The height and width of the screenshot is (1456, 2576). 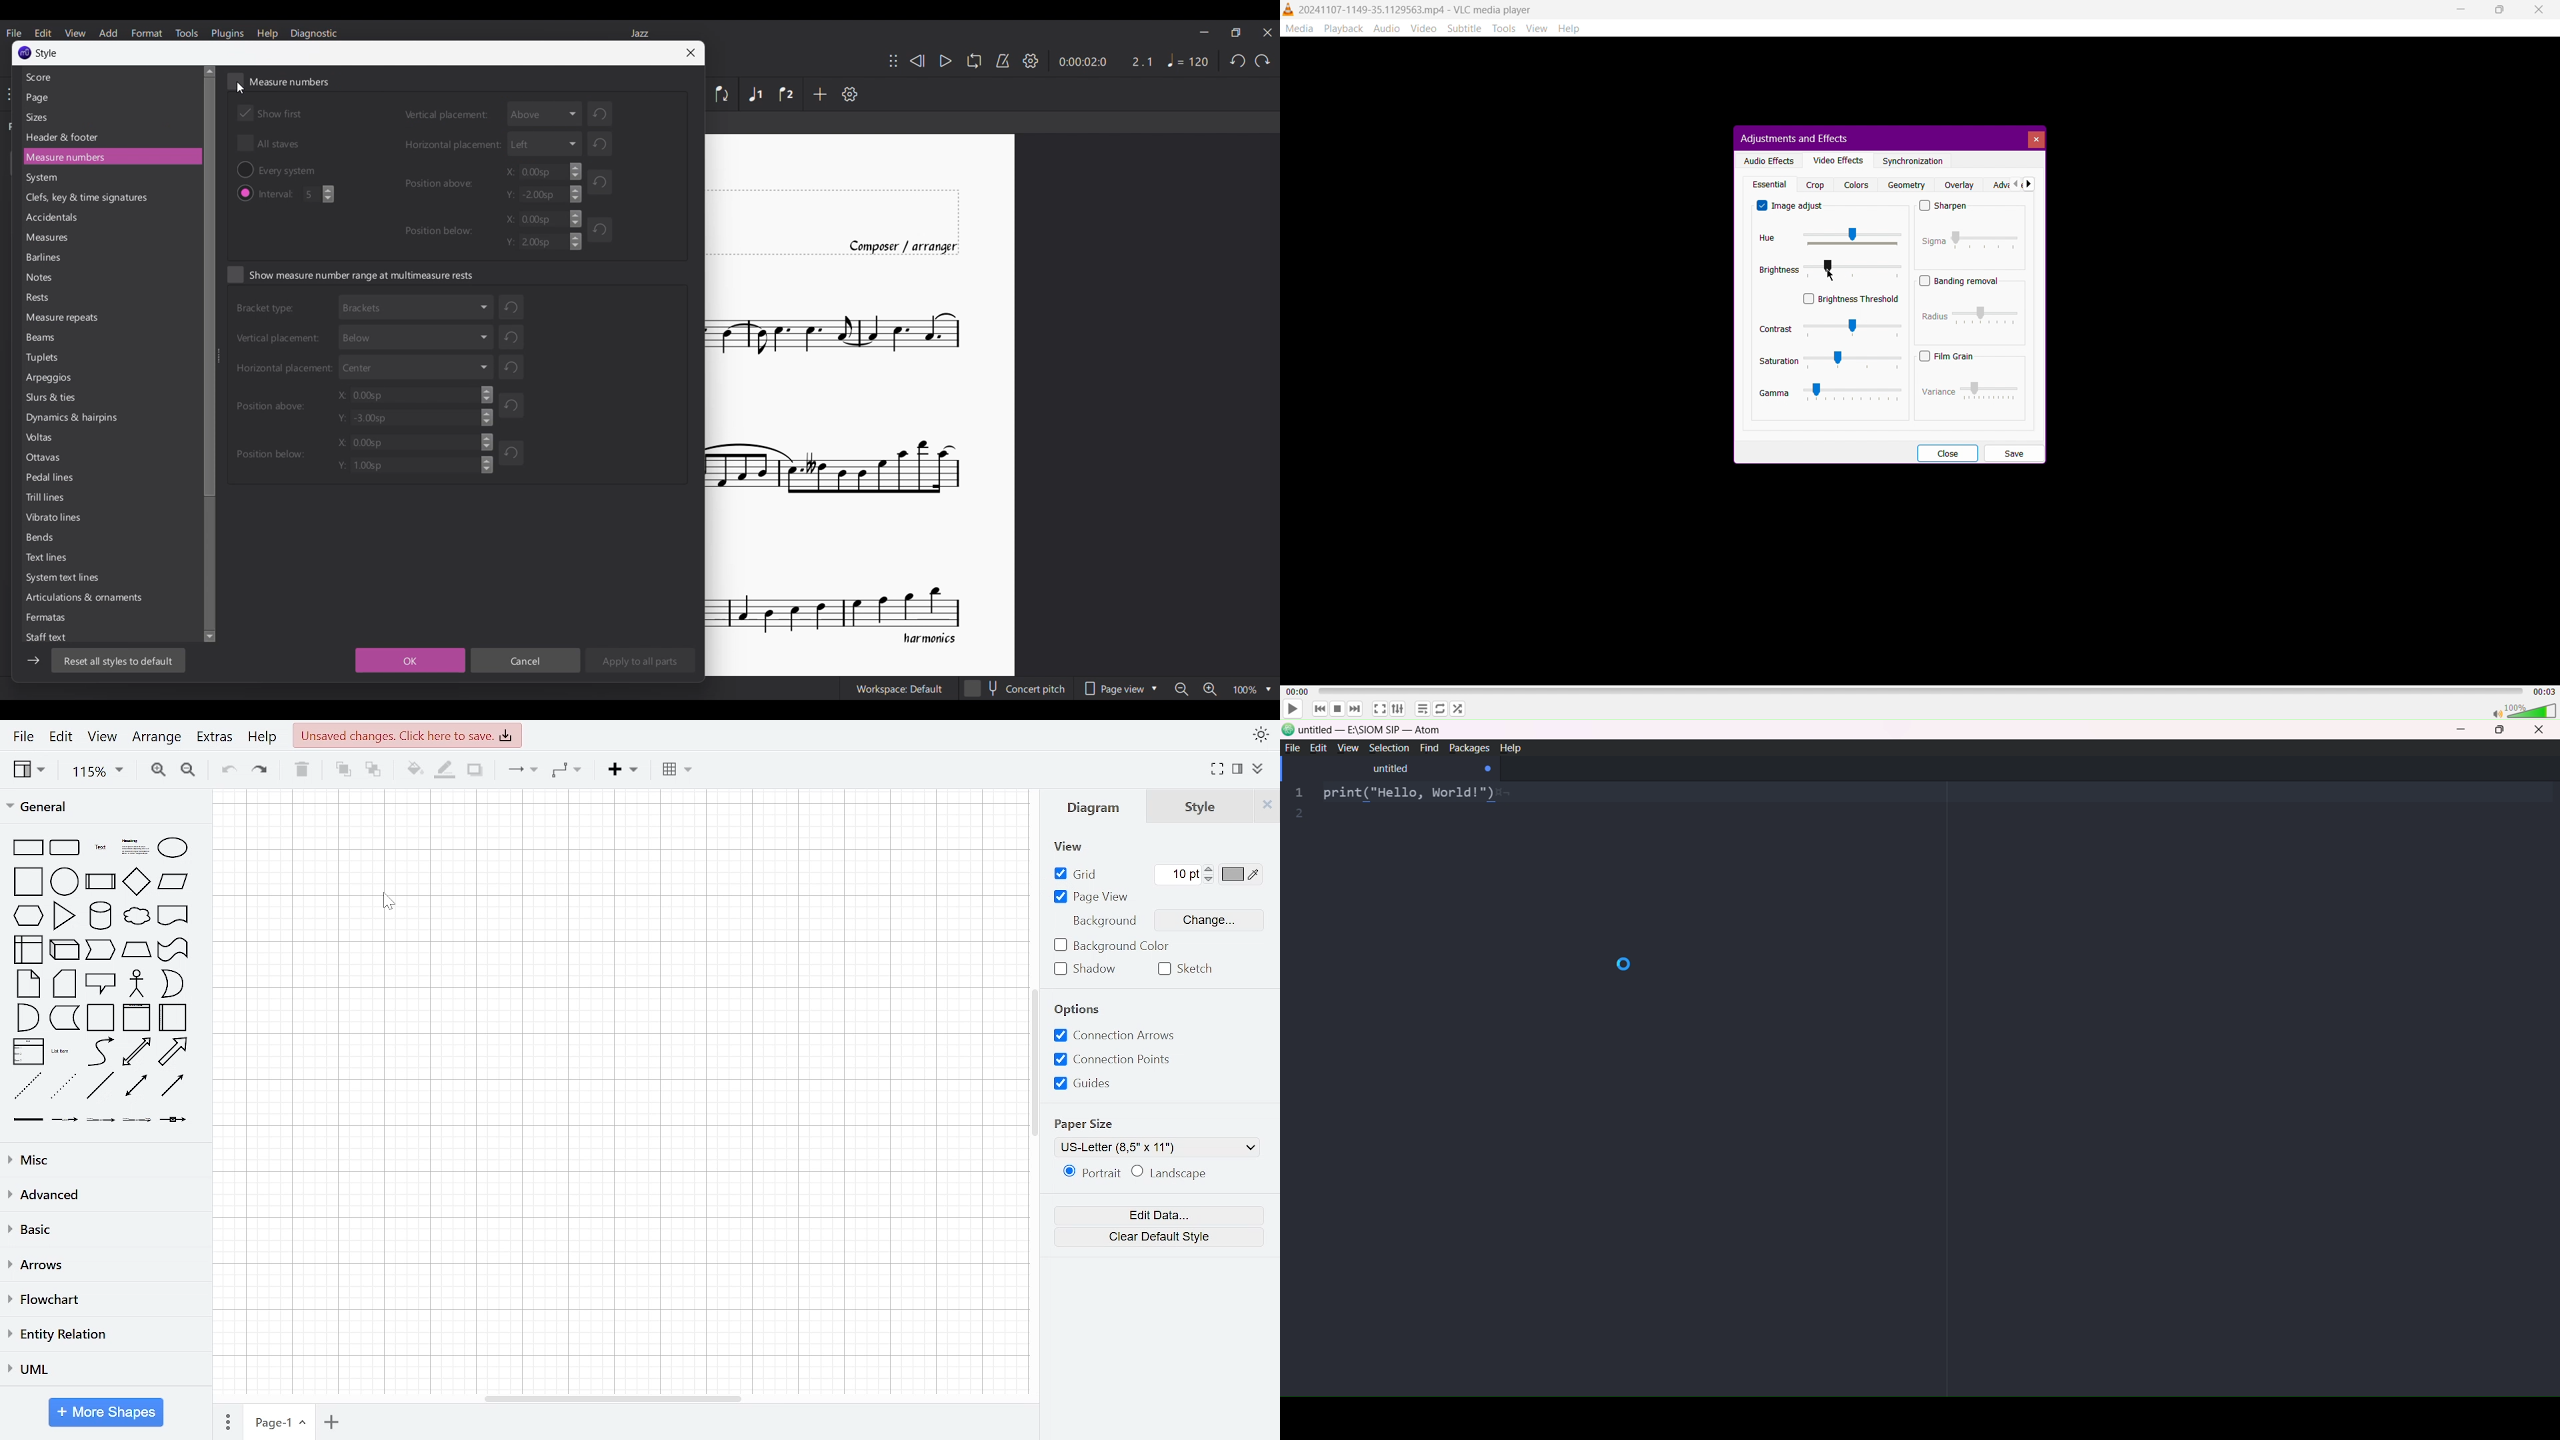 I want to click on Y, so click(x=545, y=194).